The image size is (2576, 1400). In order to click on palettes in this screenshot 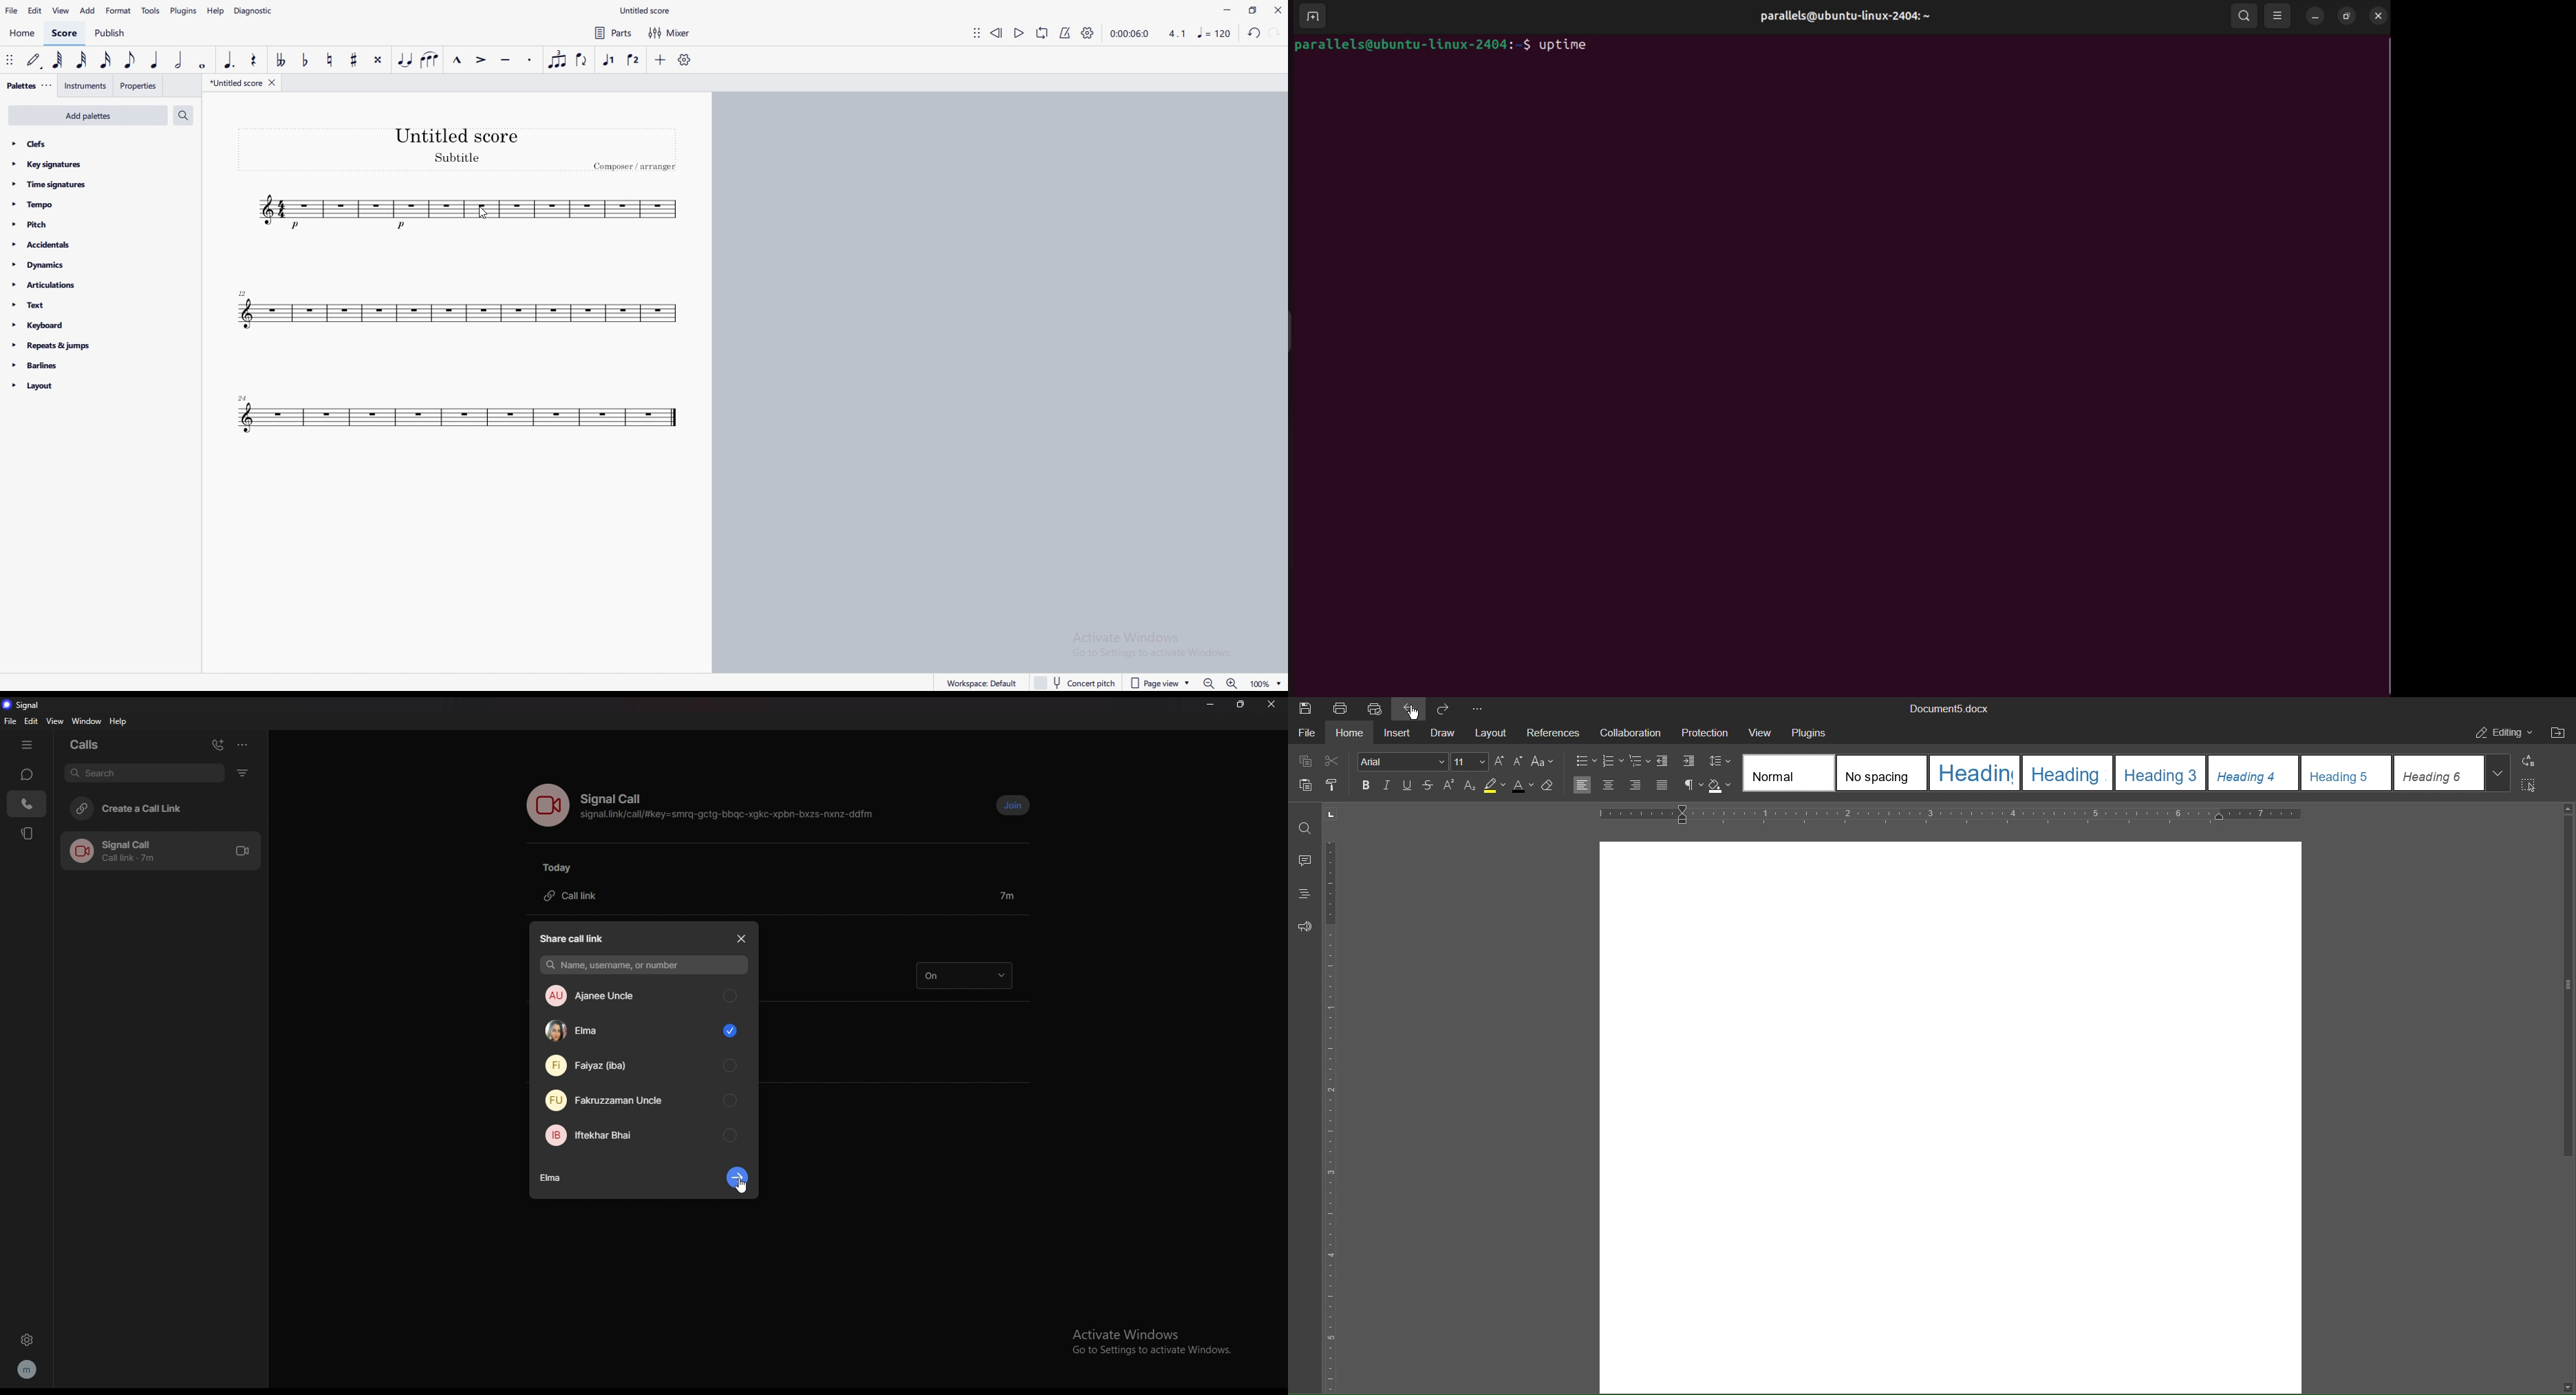, I will do `click(21, 86)`.